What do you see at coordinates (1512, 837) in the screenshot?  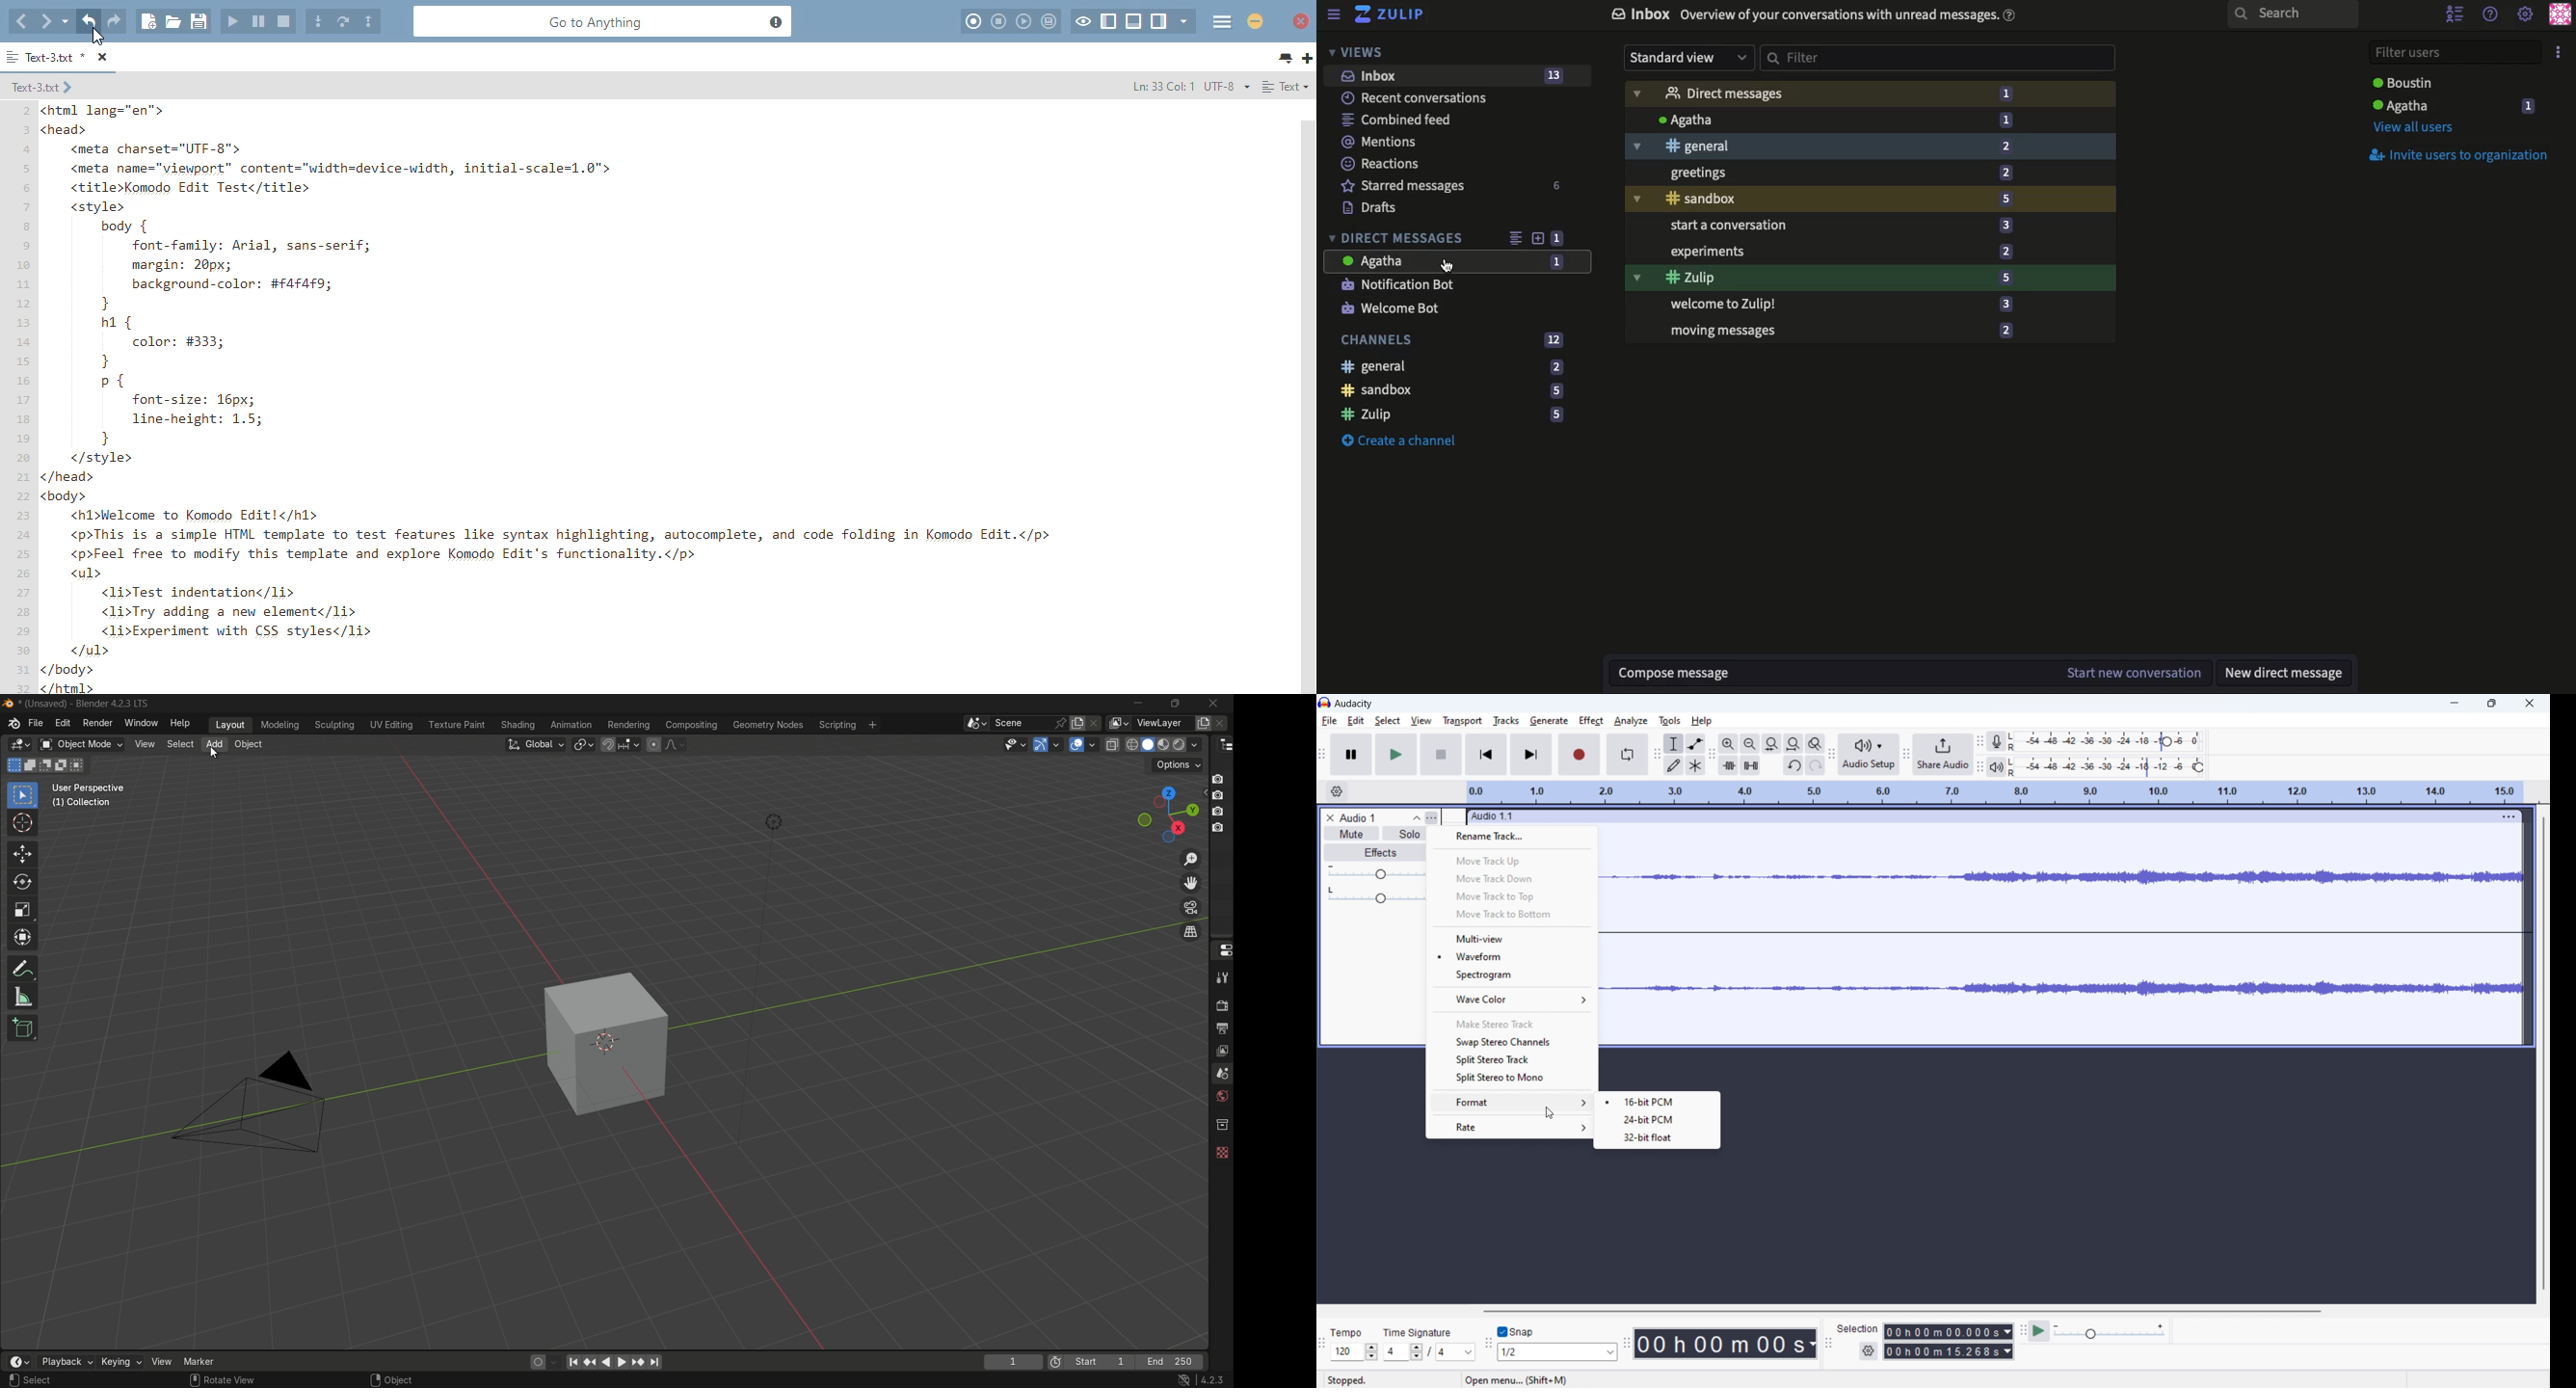 I see `rename track` at bounding box center [1512, 837].